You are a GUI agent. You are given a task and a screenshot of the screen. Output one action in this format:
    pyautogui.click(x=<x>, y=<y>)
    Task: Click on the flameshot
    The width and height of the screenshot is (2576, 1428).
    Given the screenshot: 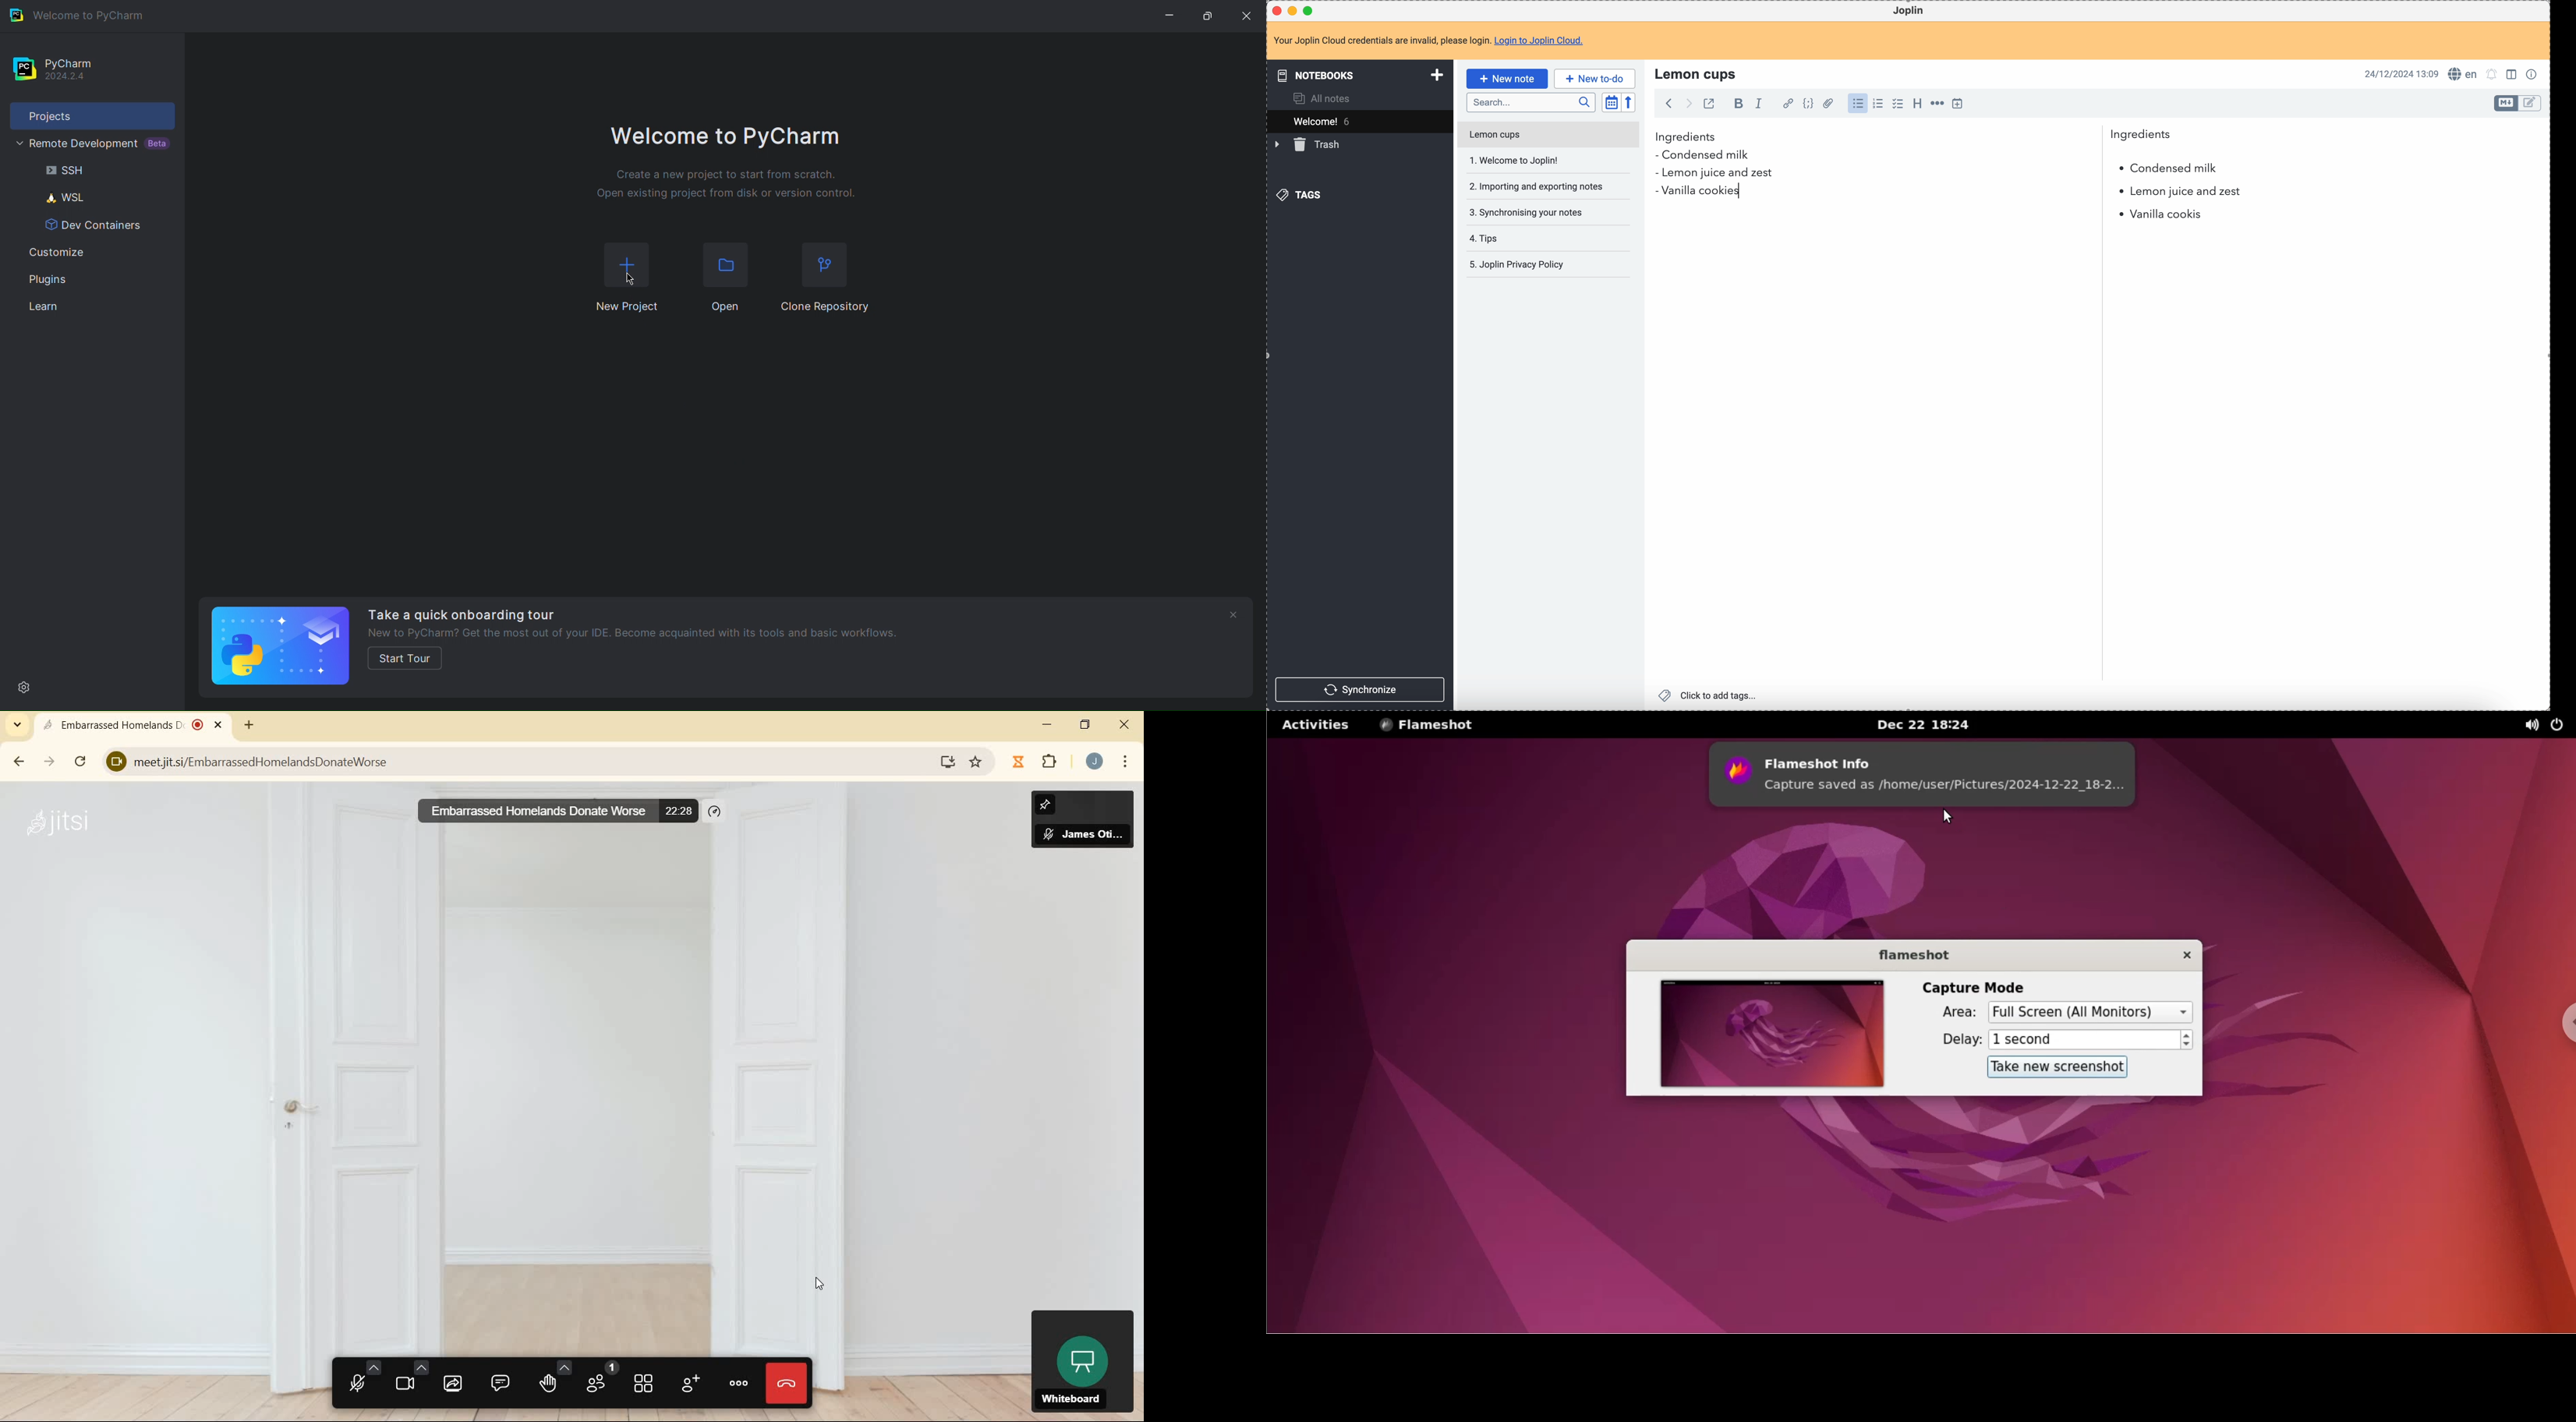 What is the action you would take?
    pyautogui.click(x=1916, y=955)
    